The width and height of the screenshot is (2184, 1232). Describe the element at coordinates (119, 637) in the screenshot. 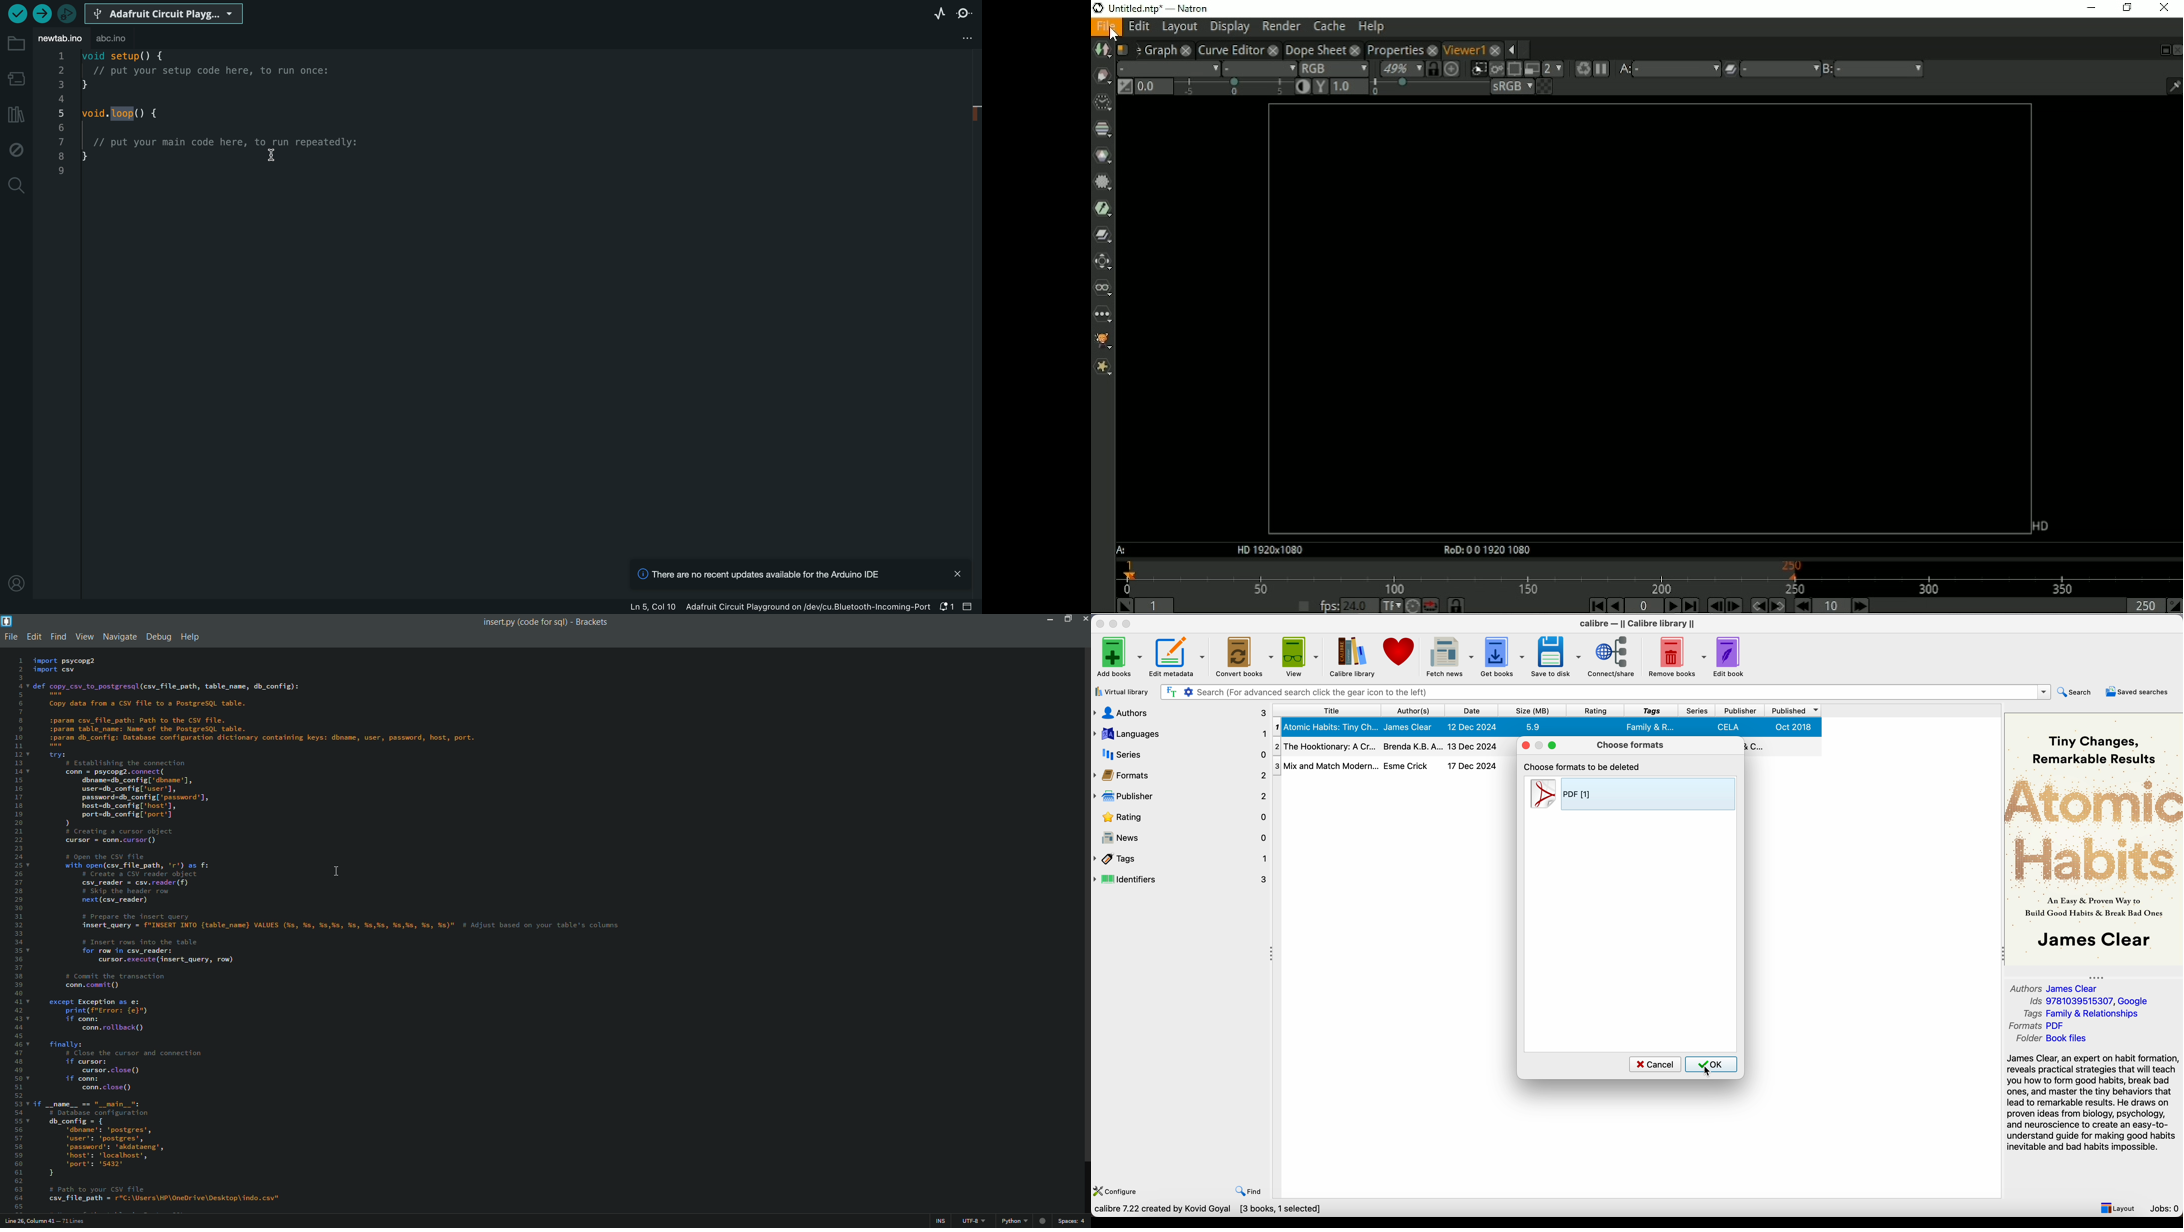

I see `navigate menu` at that location.